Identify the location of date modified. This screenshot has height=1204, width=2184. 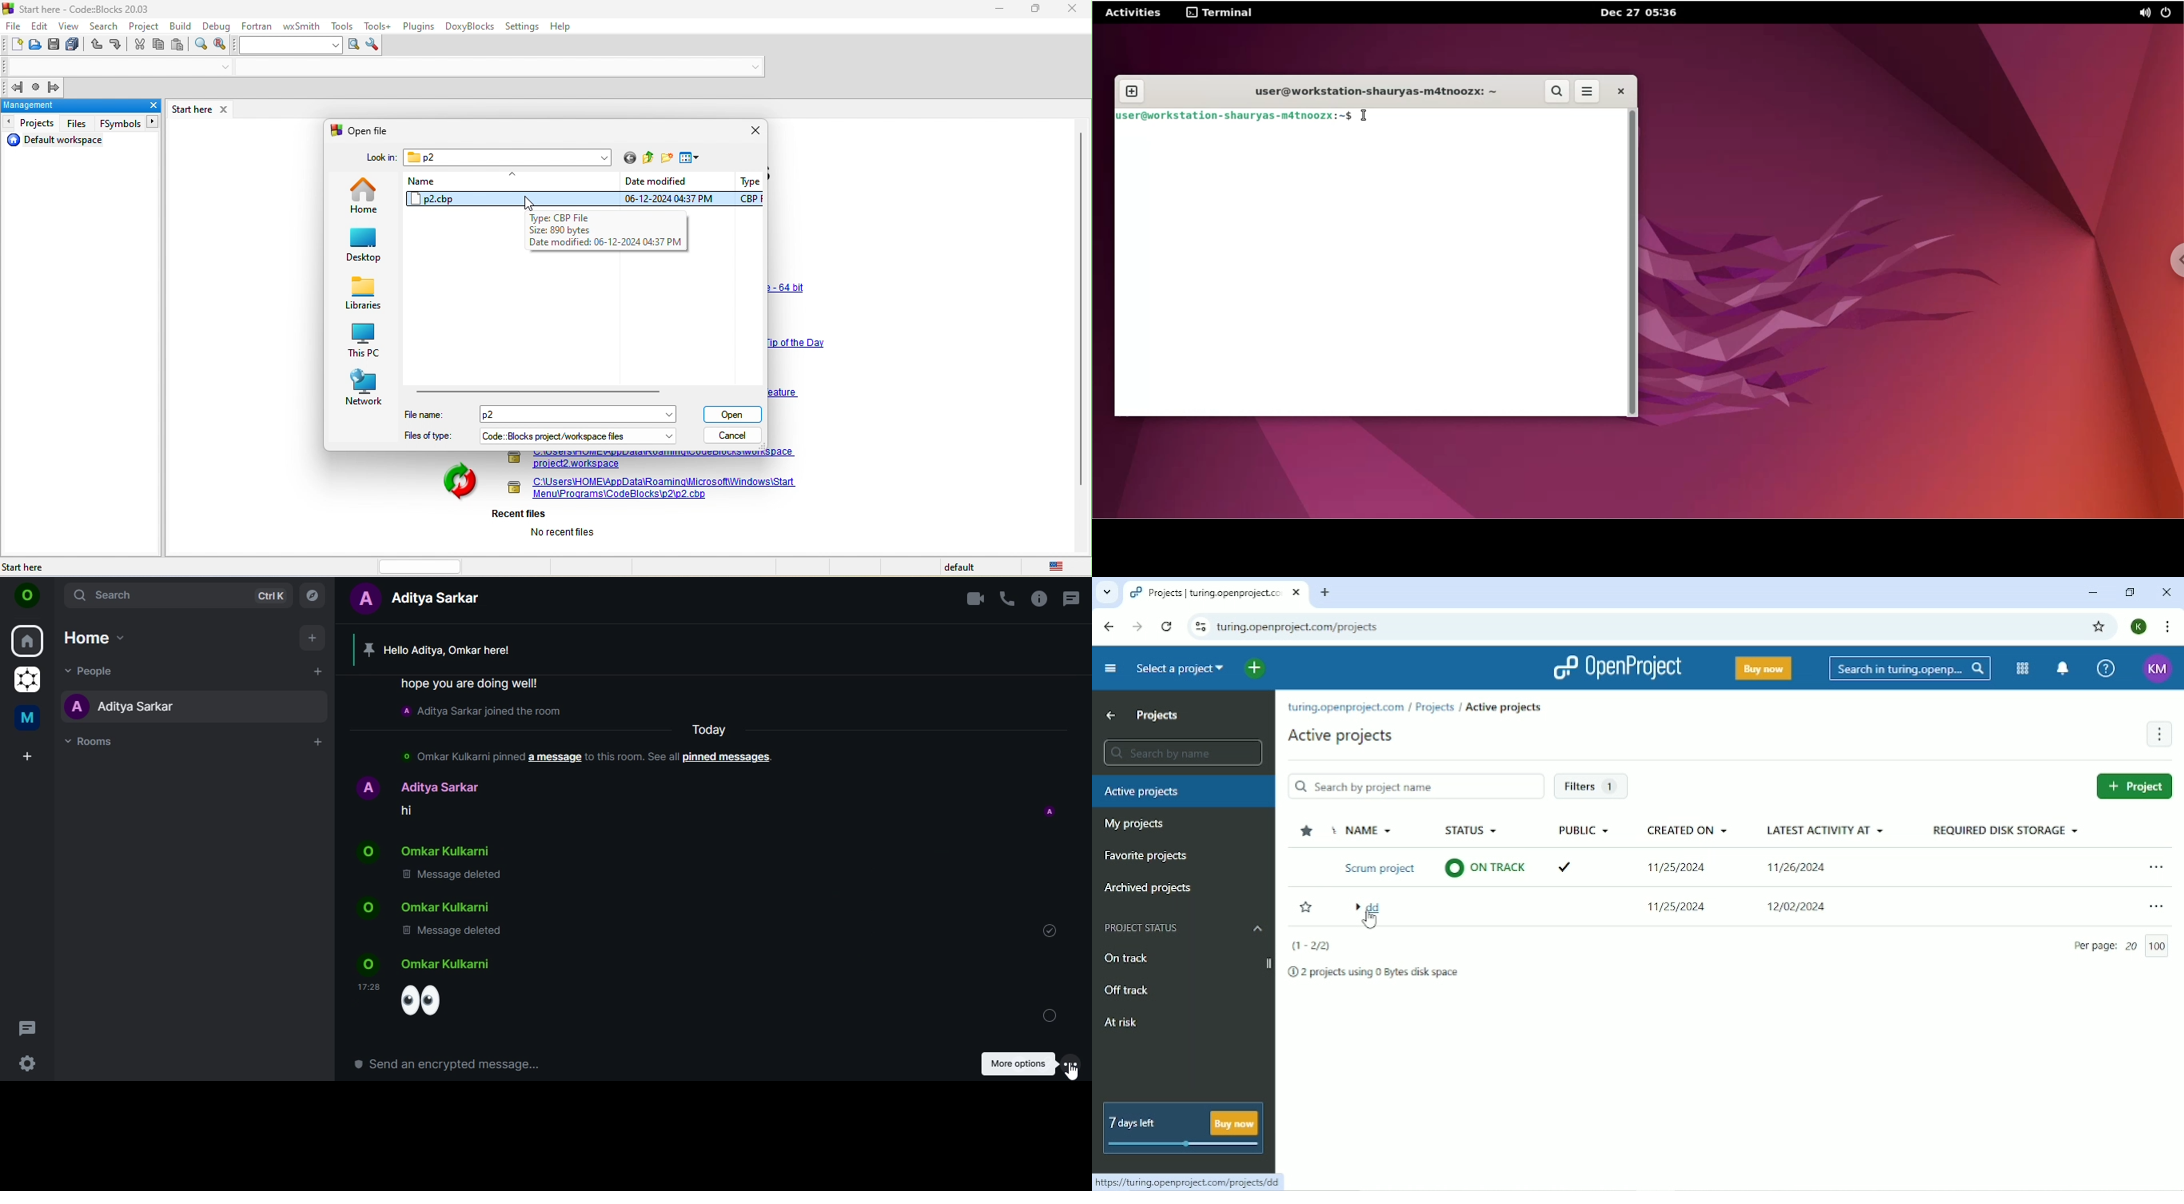
(672, 189).